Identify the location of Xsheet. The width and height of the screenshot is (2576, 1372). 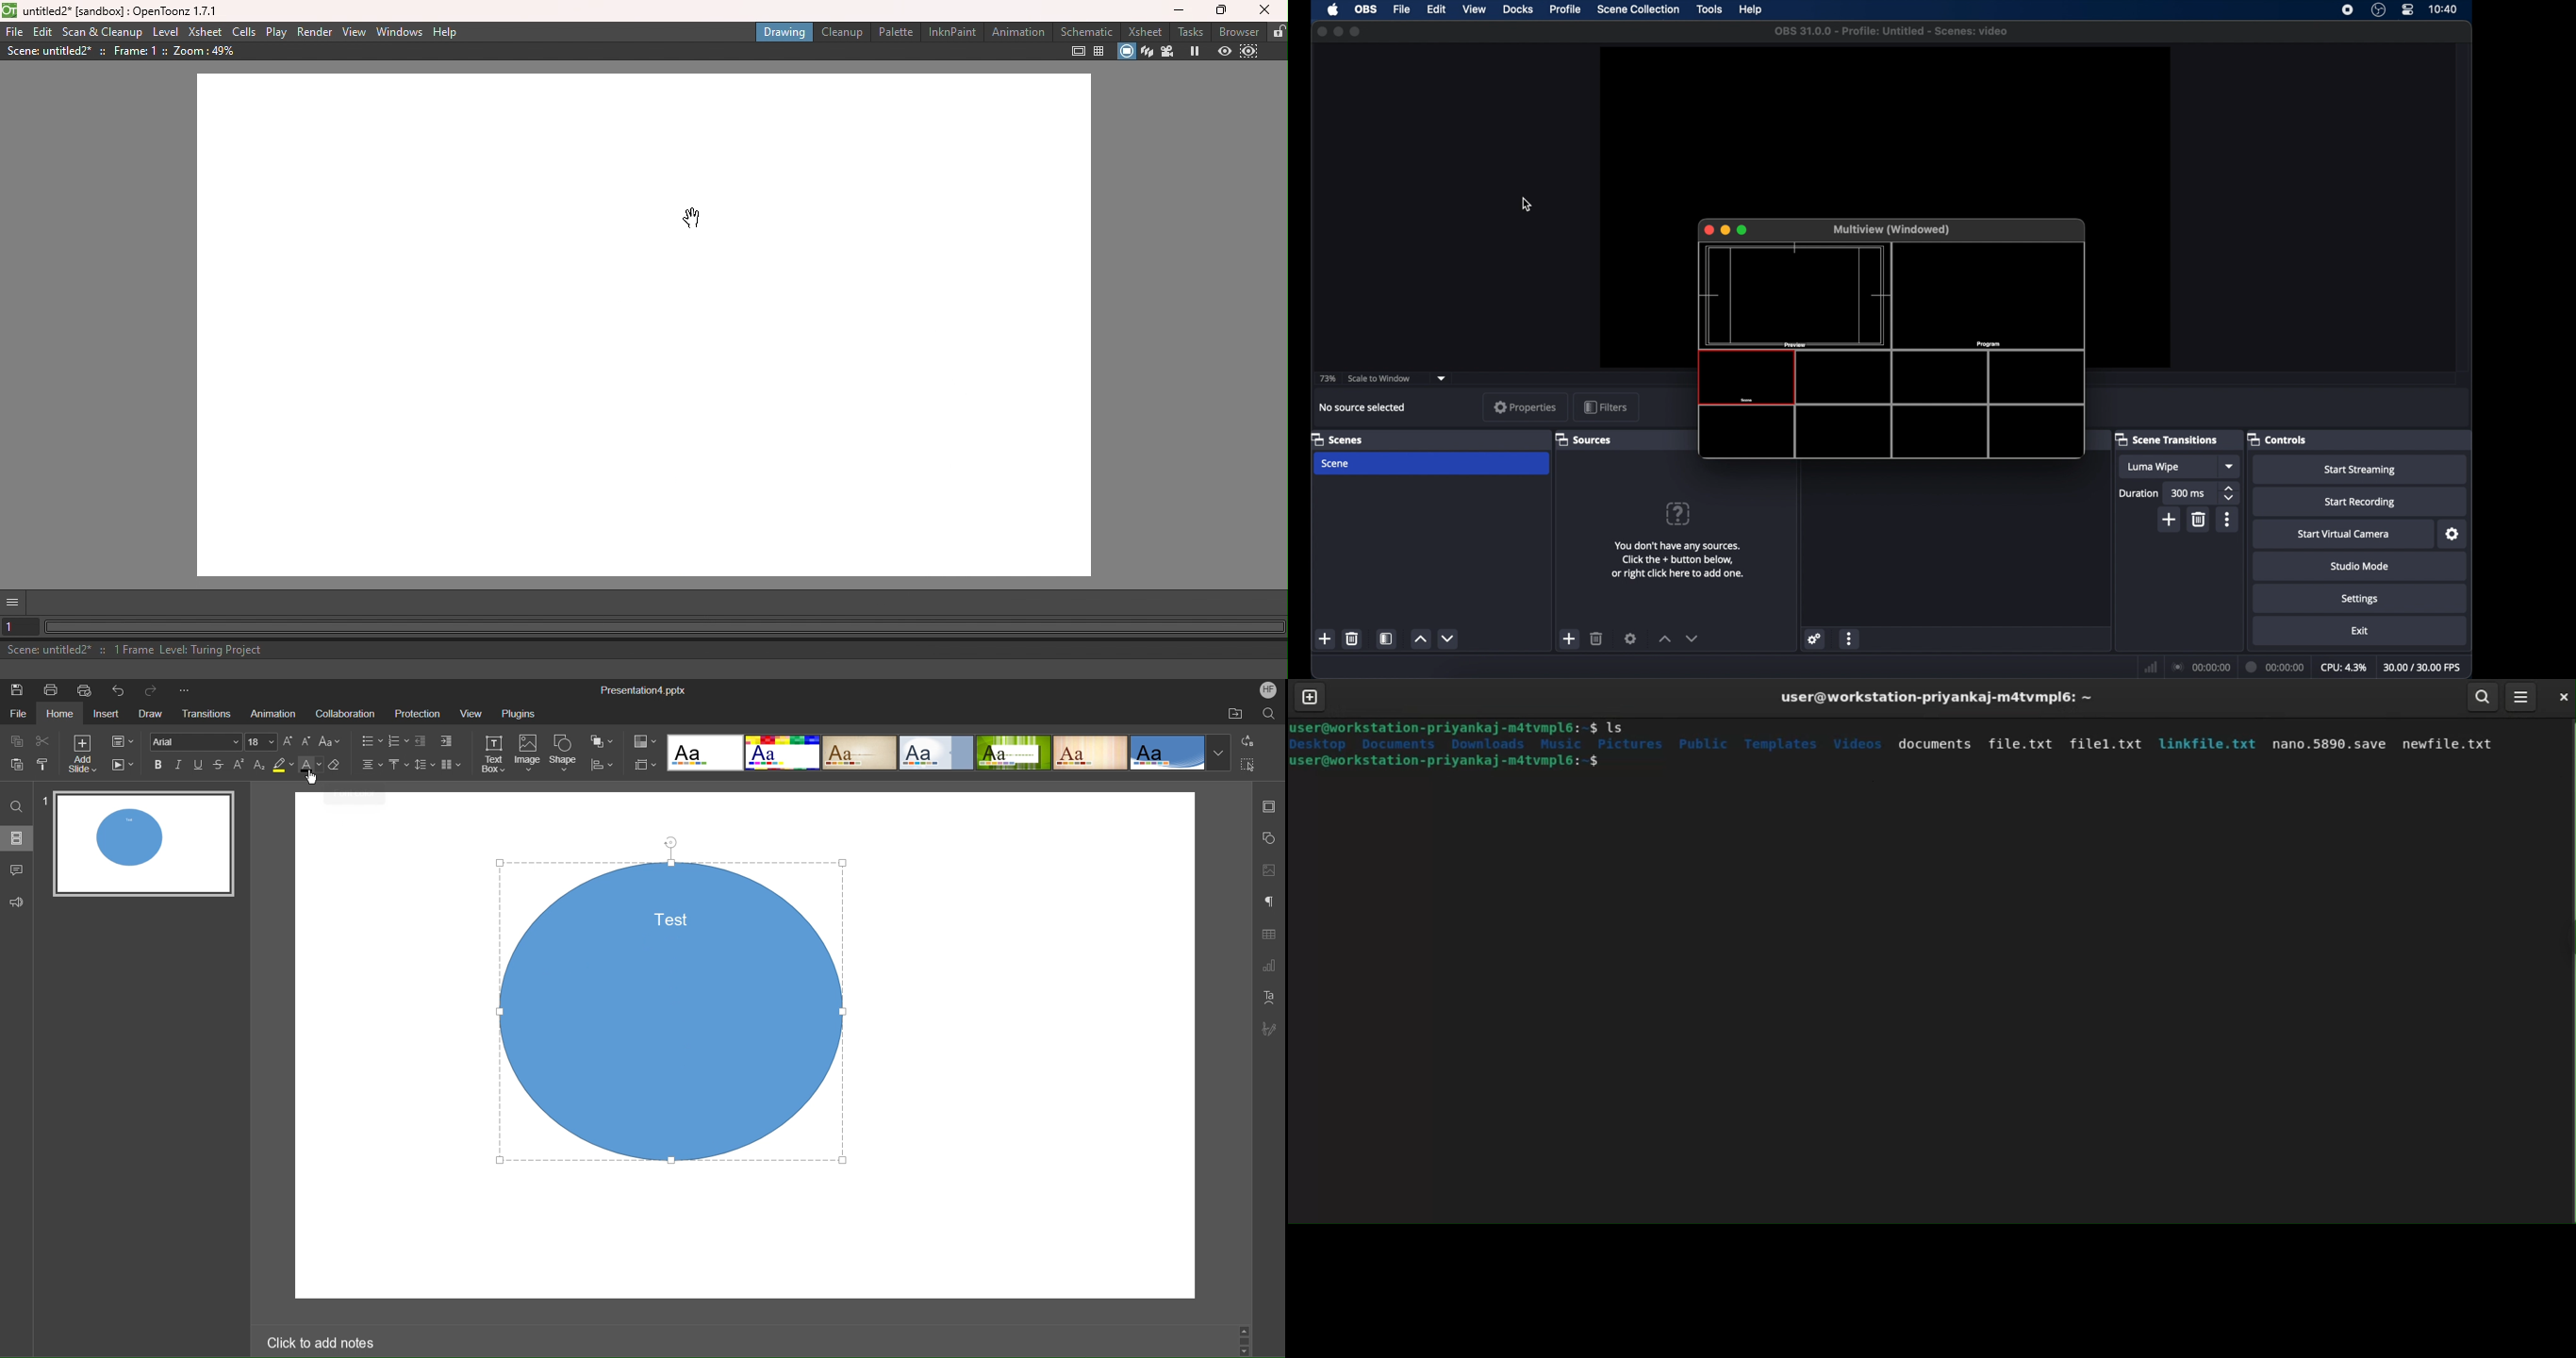
(1147, 29).